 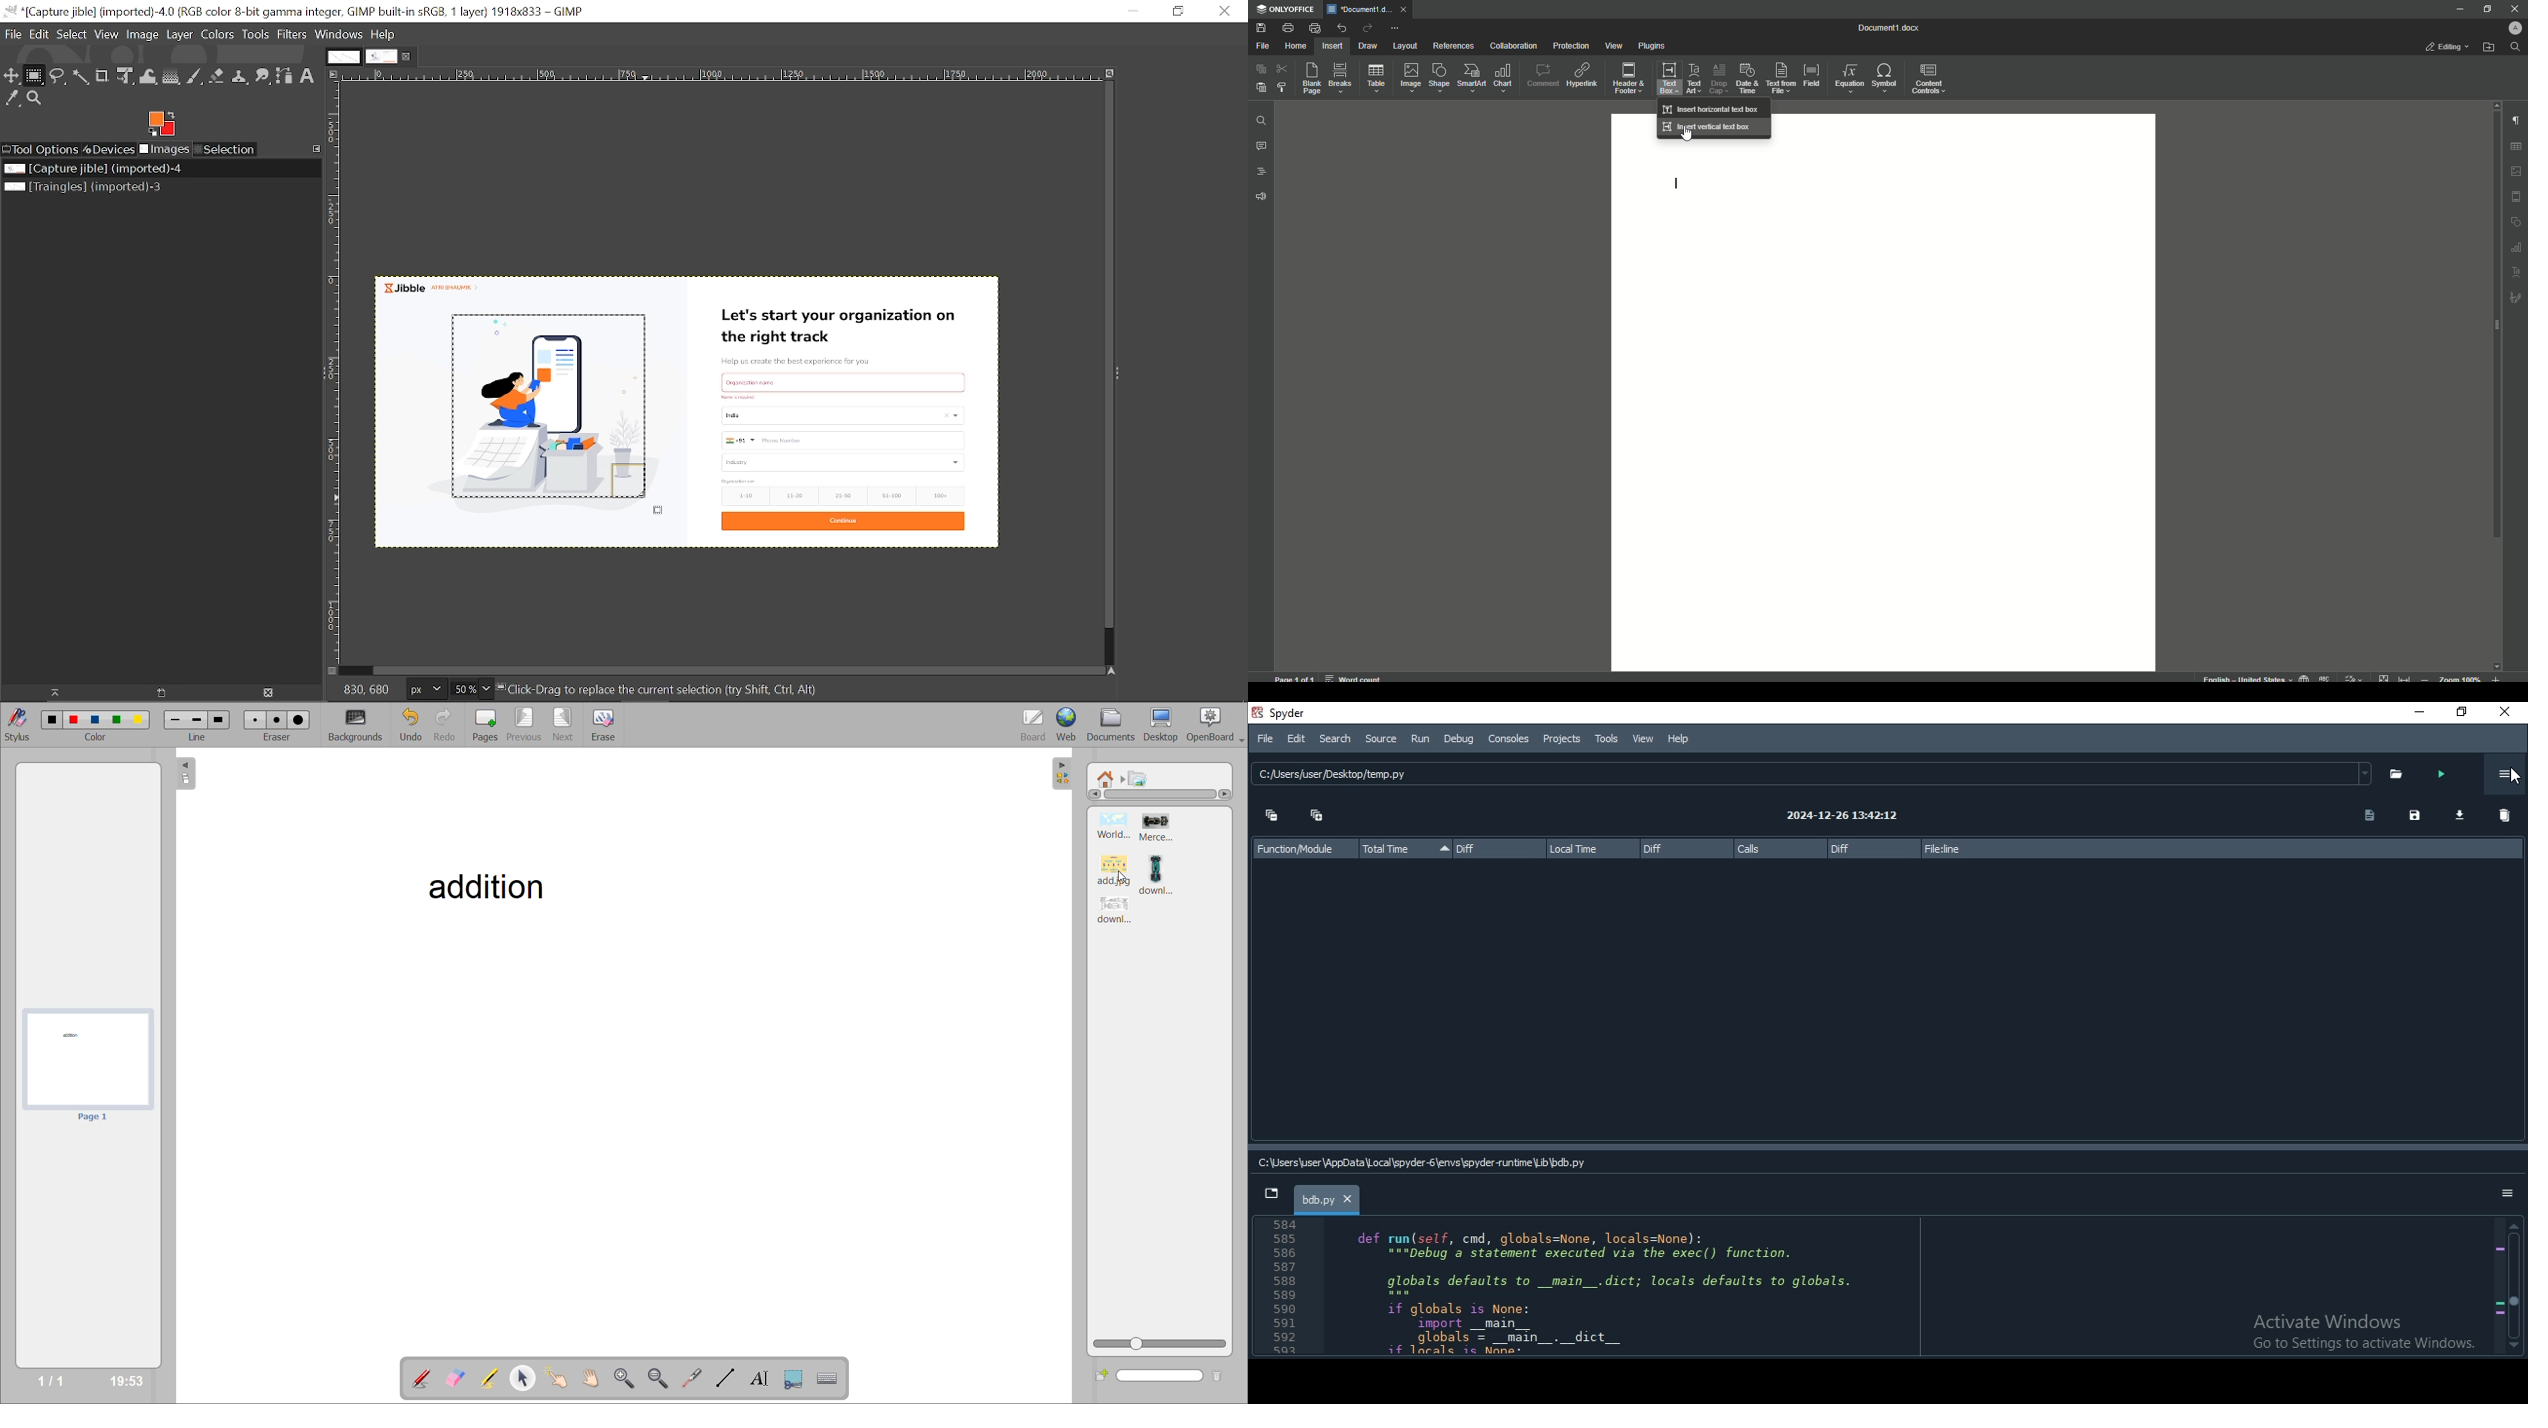 What do you see at coordinates (1404, 850) in the screenshot?
I see `Total Time` at bounding box center [1404, 850].